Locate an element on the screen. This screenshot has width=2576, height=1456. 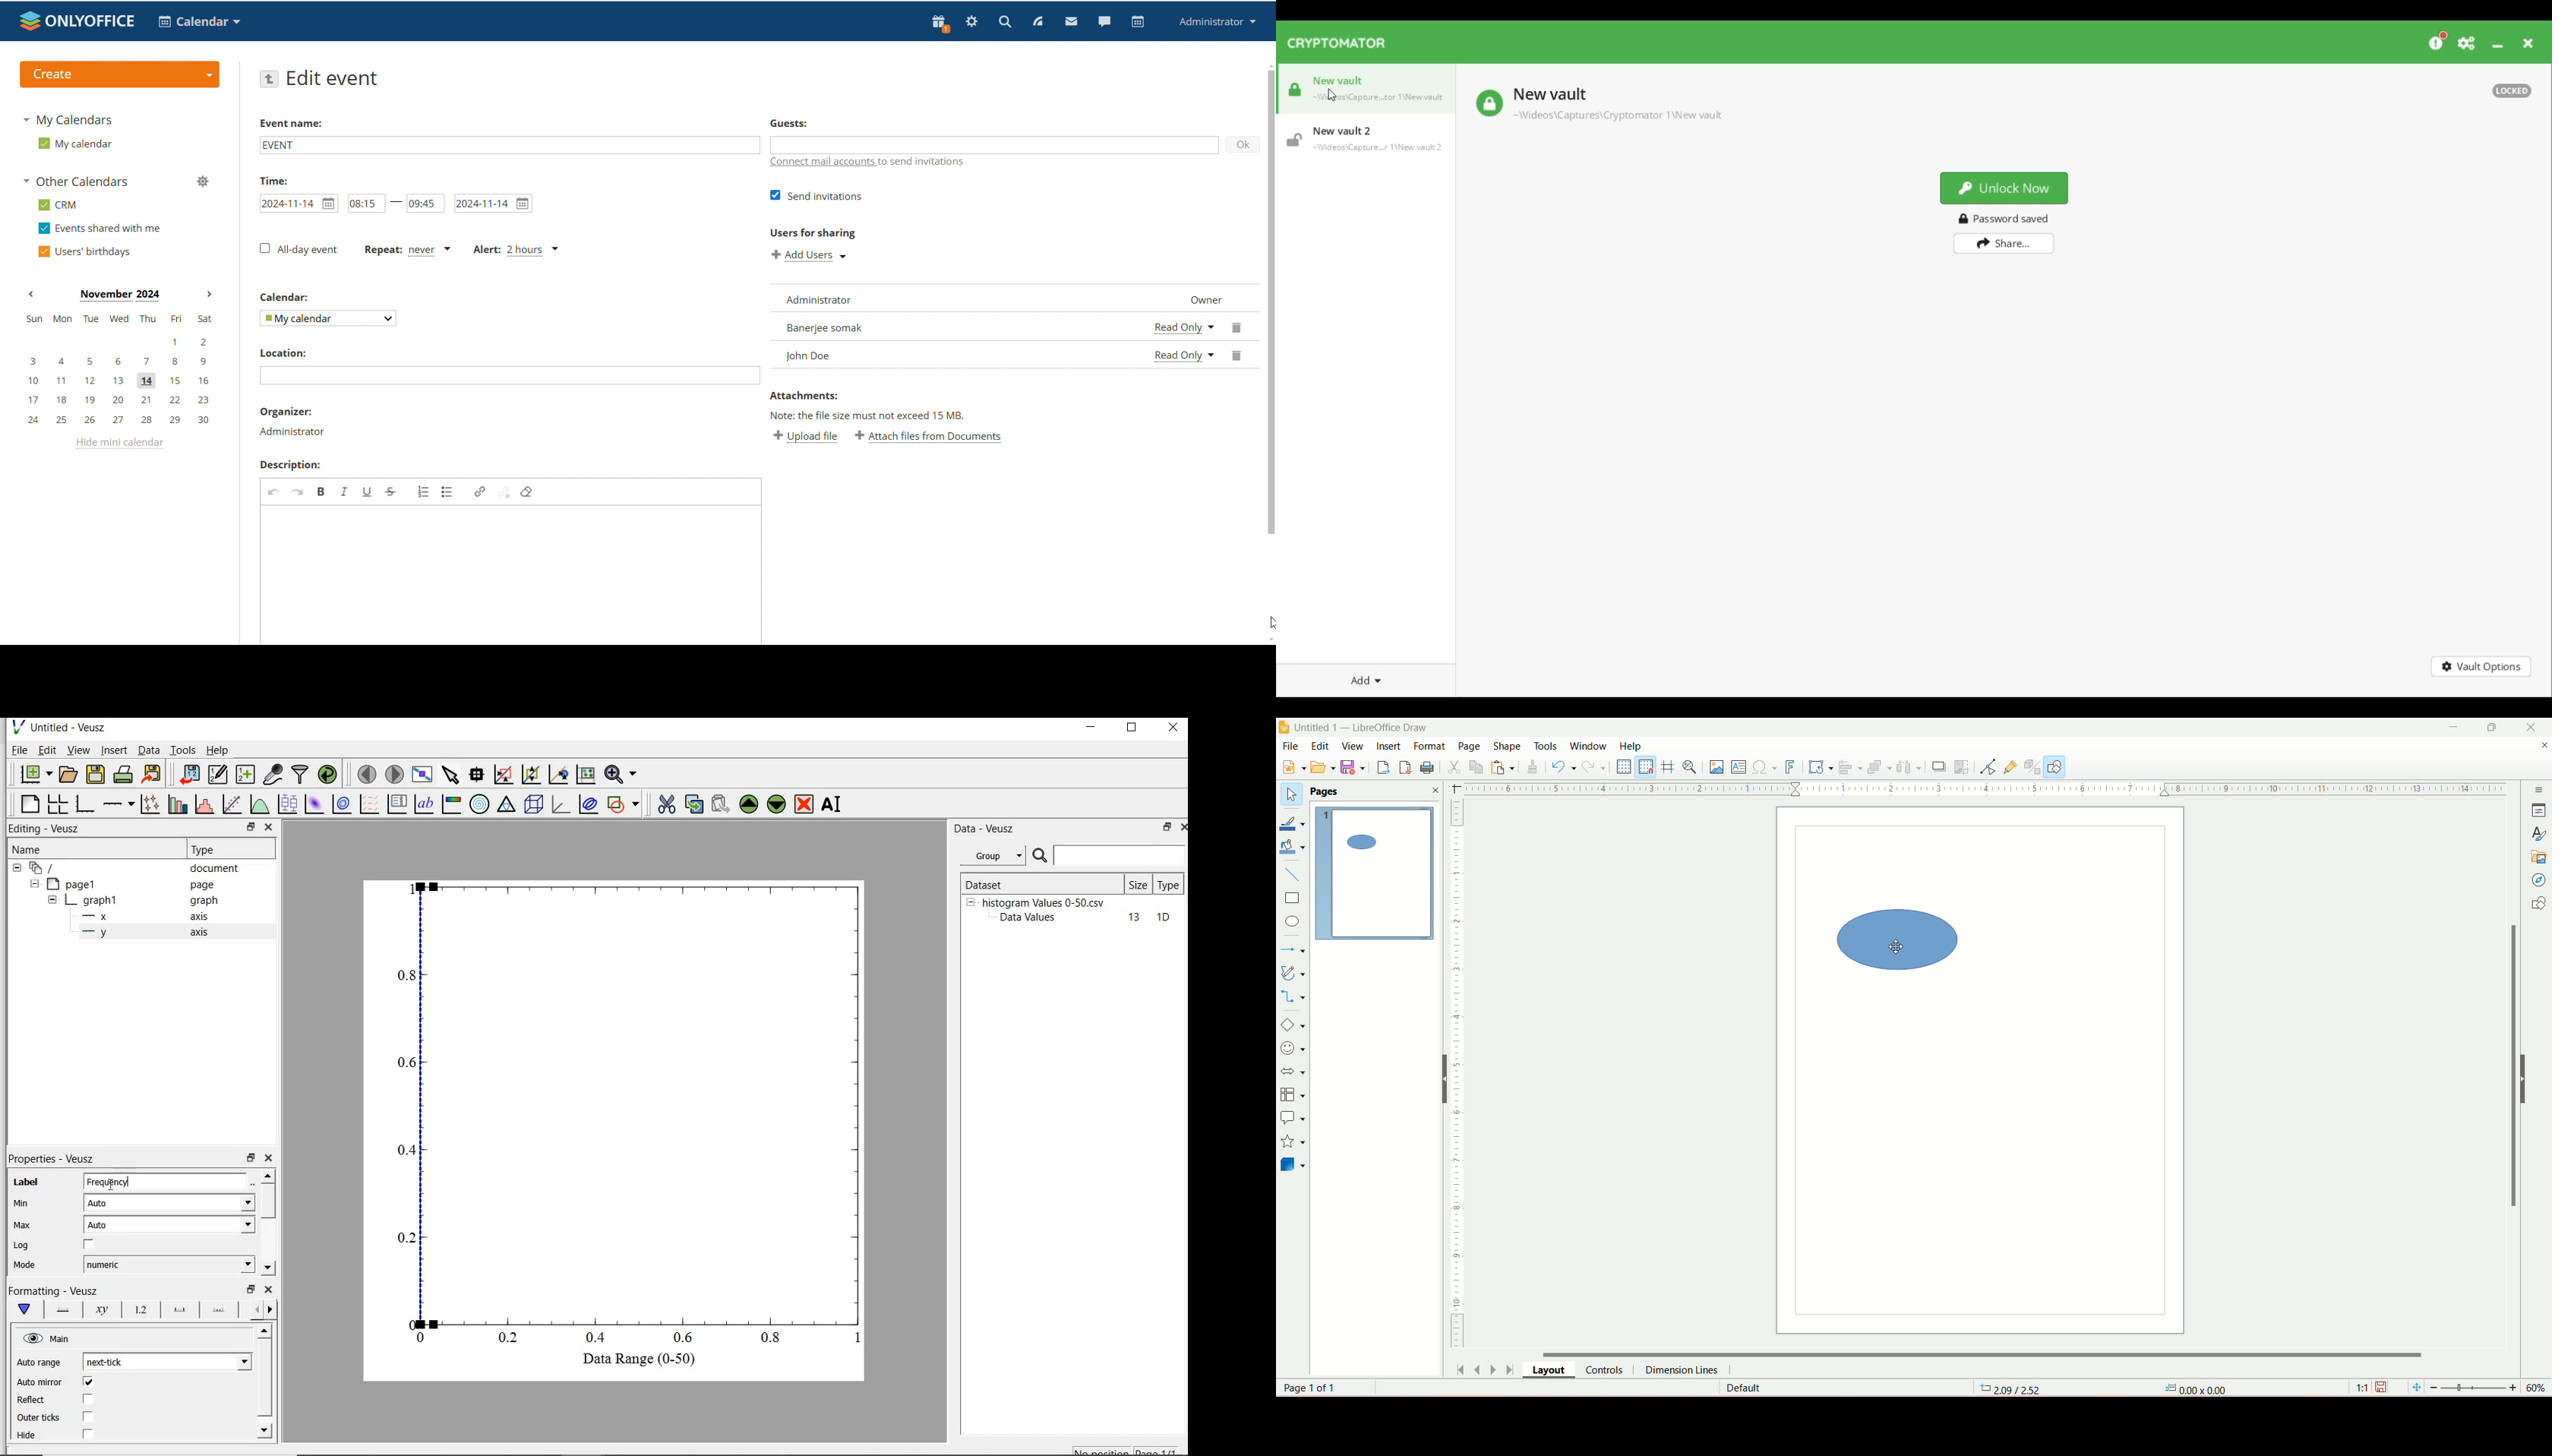
toggle extrusion is located at coordinates (2034, 768).